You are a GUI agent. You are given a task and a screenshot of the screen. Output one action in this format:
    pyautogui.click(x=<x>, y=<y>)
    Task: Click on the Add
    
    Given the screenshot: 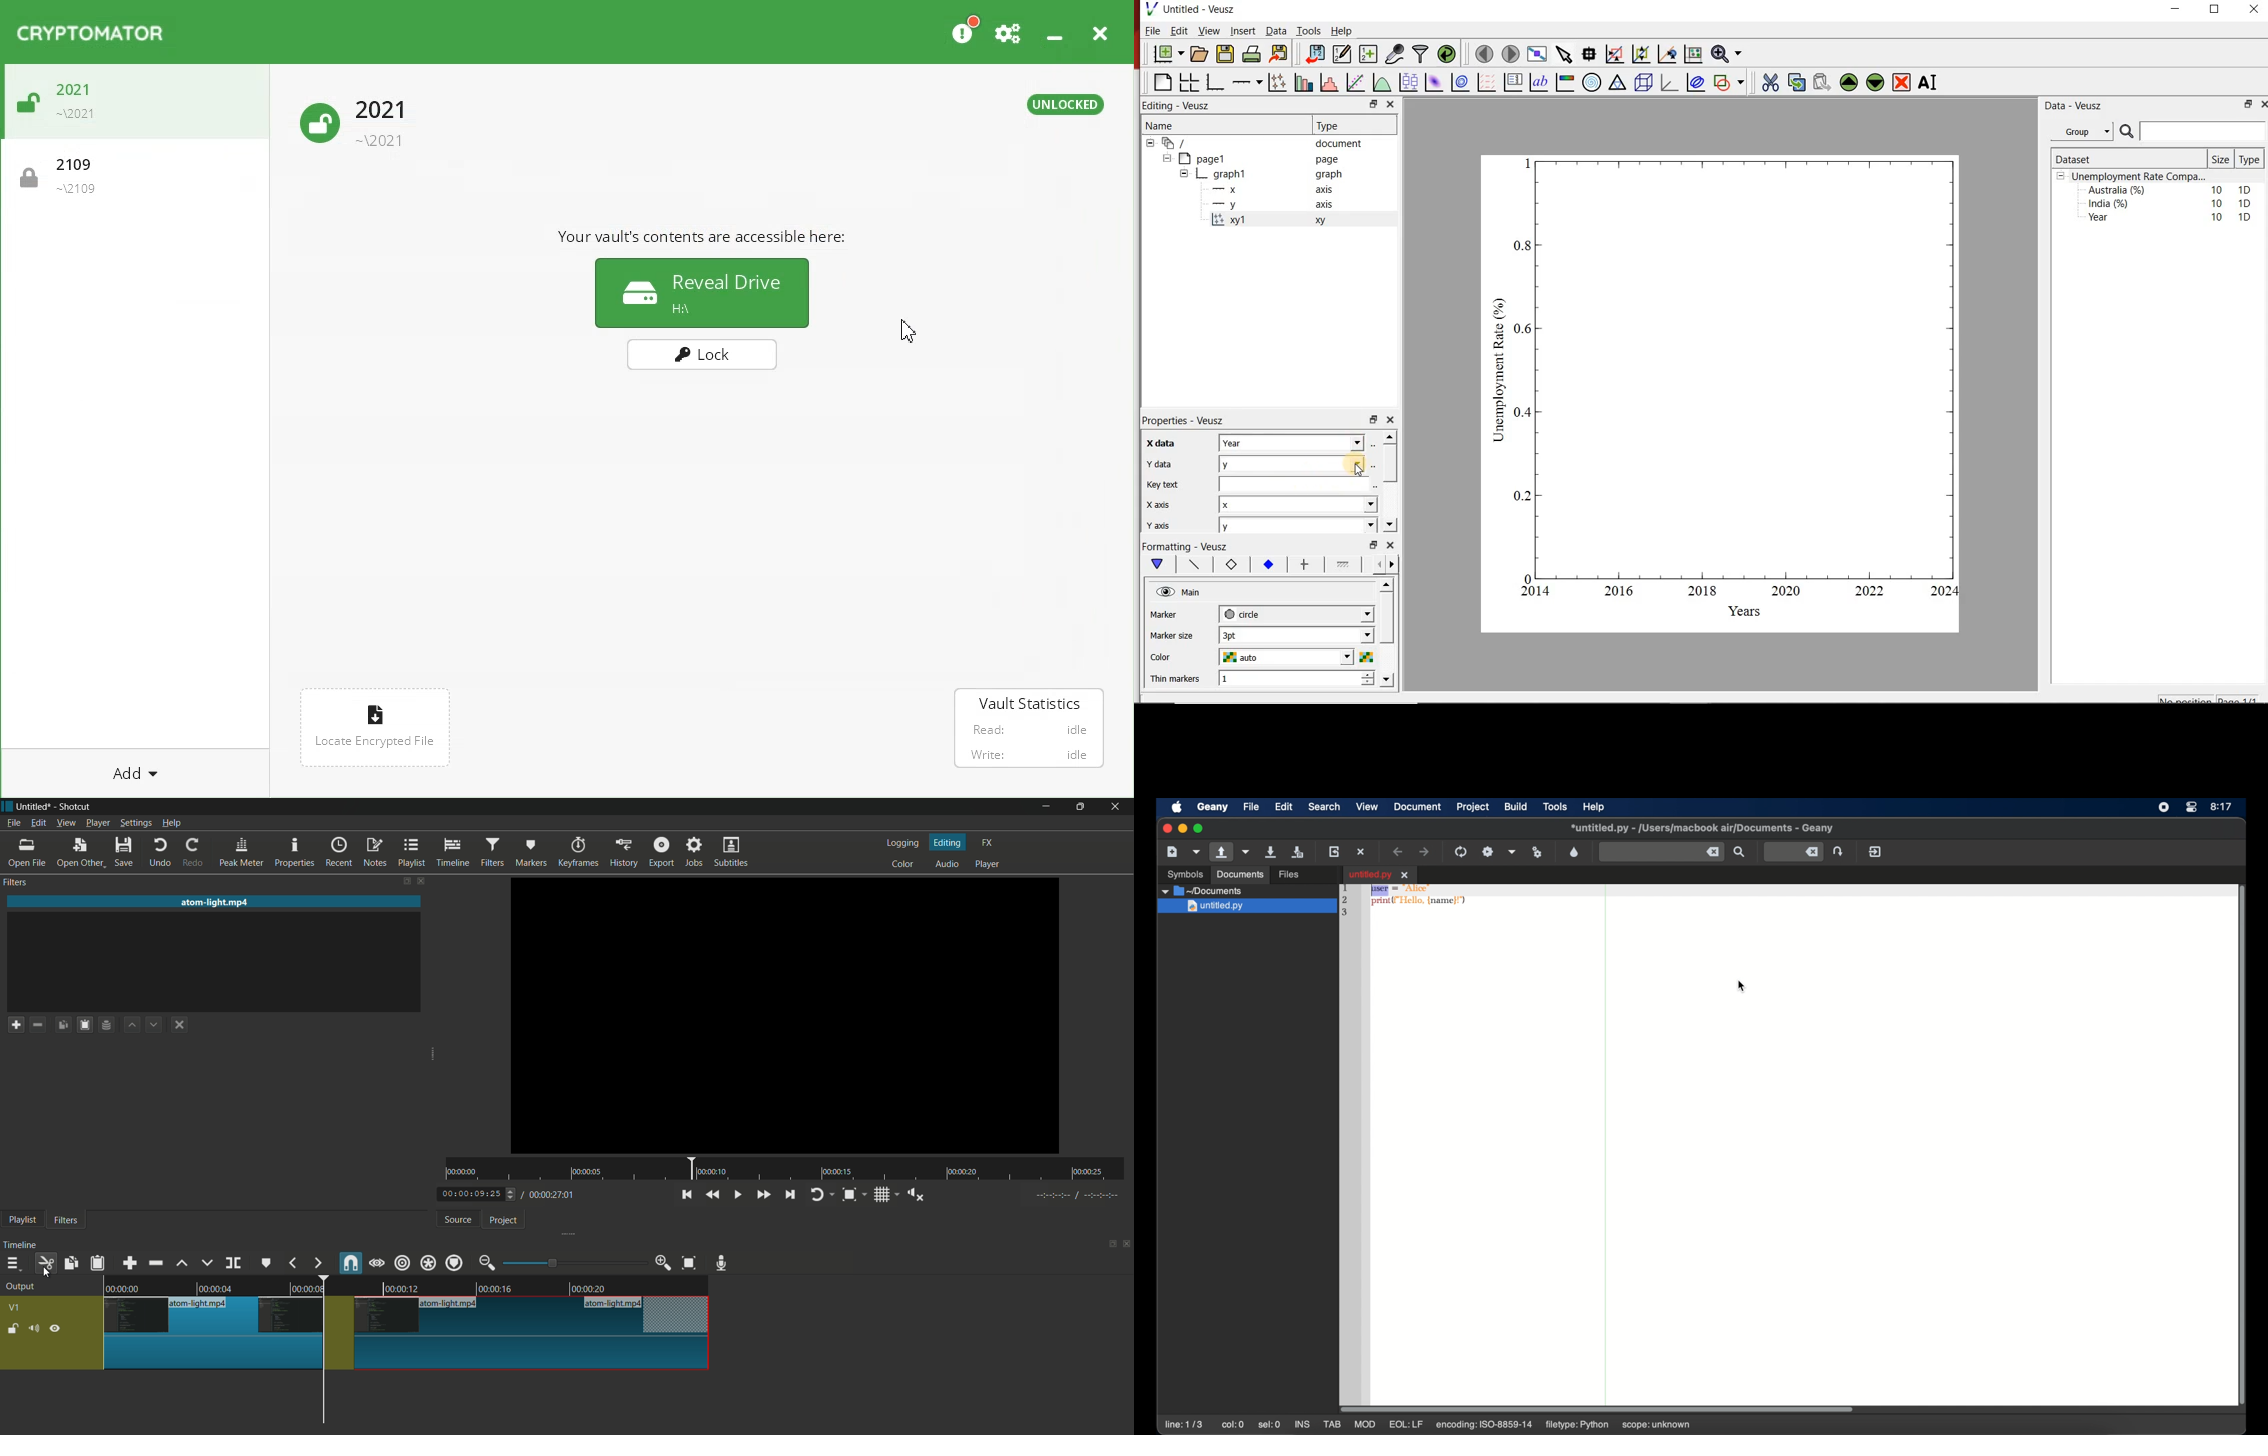 What is the action you would take?
    pyautogui.click(x=135, y=773)
    